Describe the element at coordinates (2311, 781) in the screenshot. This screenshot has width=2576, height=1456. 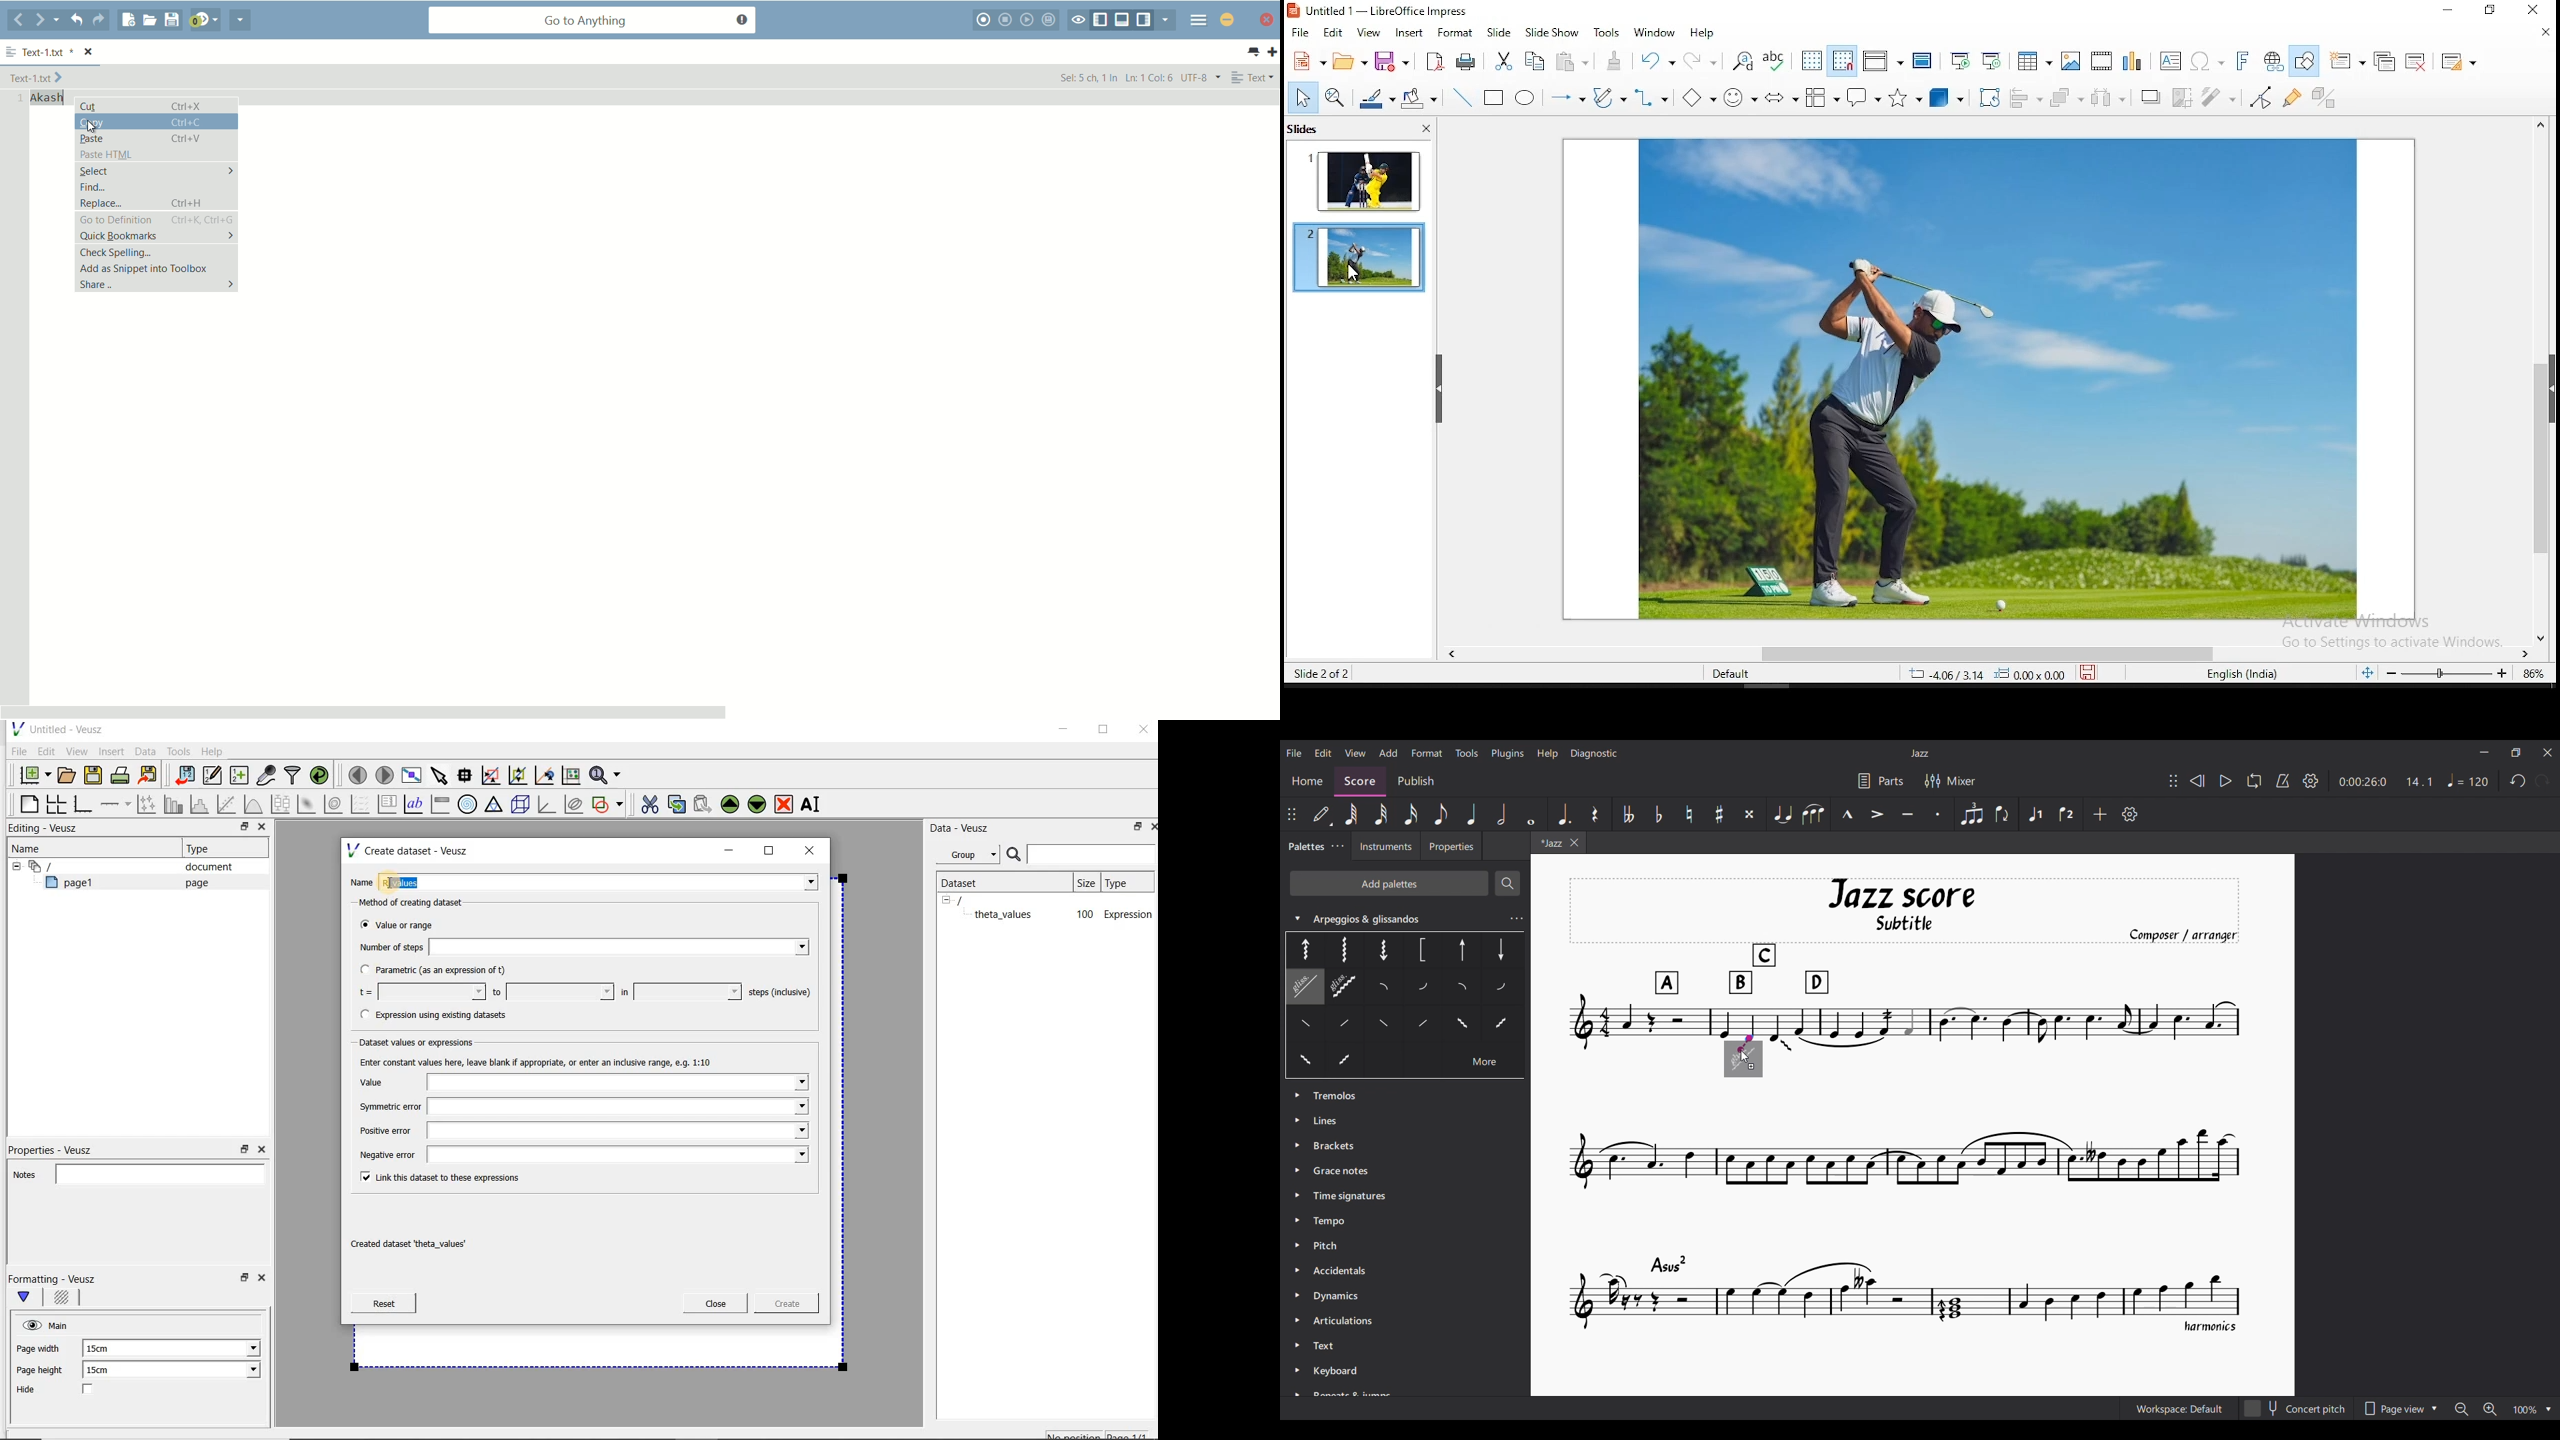
I see `Settings` at that location.